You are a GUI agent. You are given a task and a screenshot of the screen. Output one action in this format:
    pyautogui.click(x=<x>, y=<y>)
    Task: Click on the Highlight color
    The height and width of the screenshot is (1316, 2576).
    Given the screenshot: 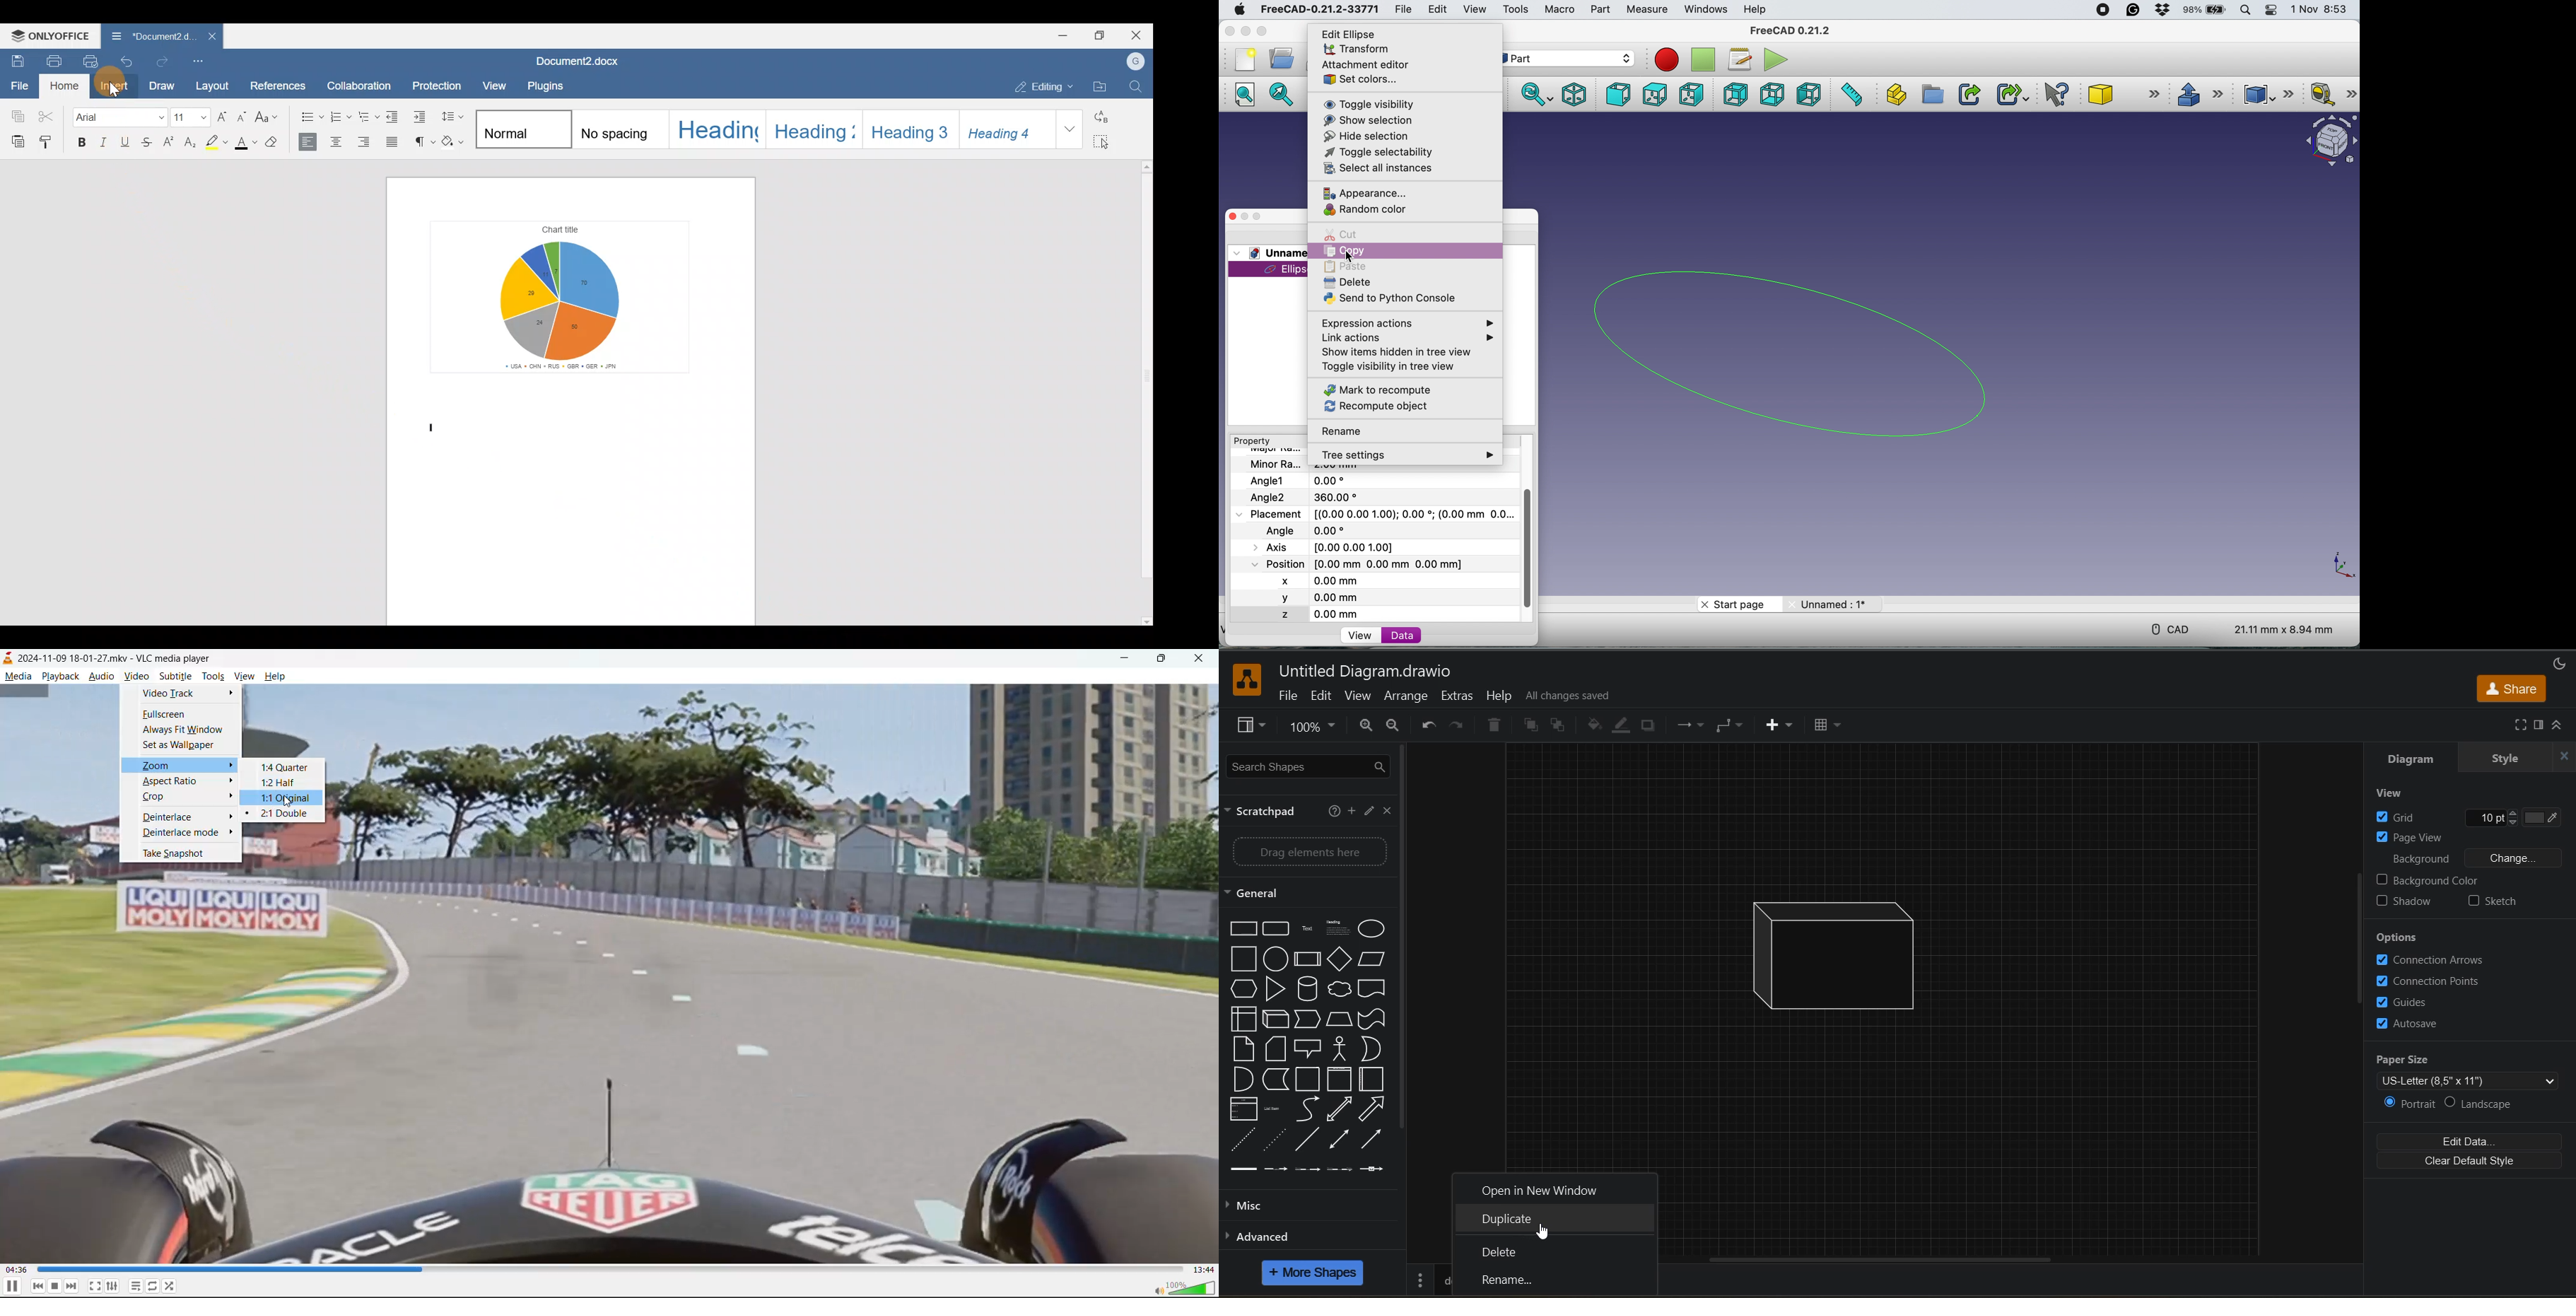 What is the action you would take?
    pyautogui.click(x=218, y=142)
    